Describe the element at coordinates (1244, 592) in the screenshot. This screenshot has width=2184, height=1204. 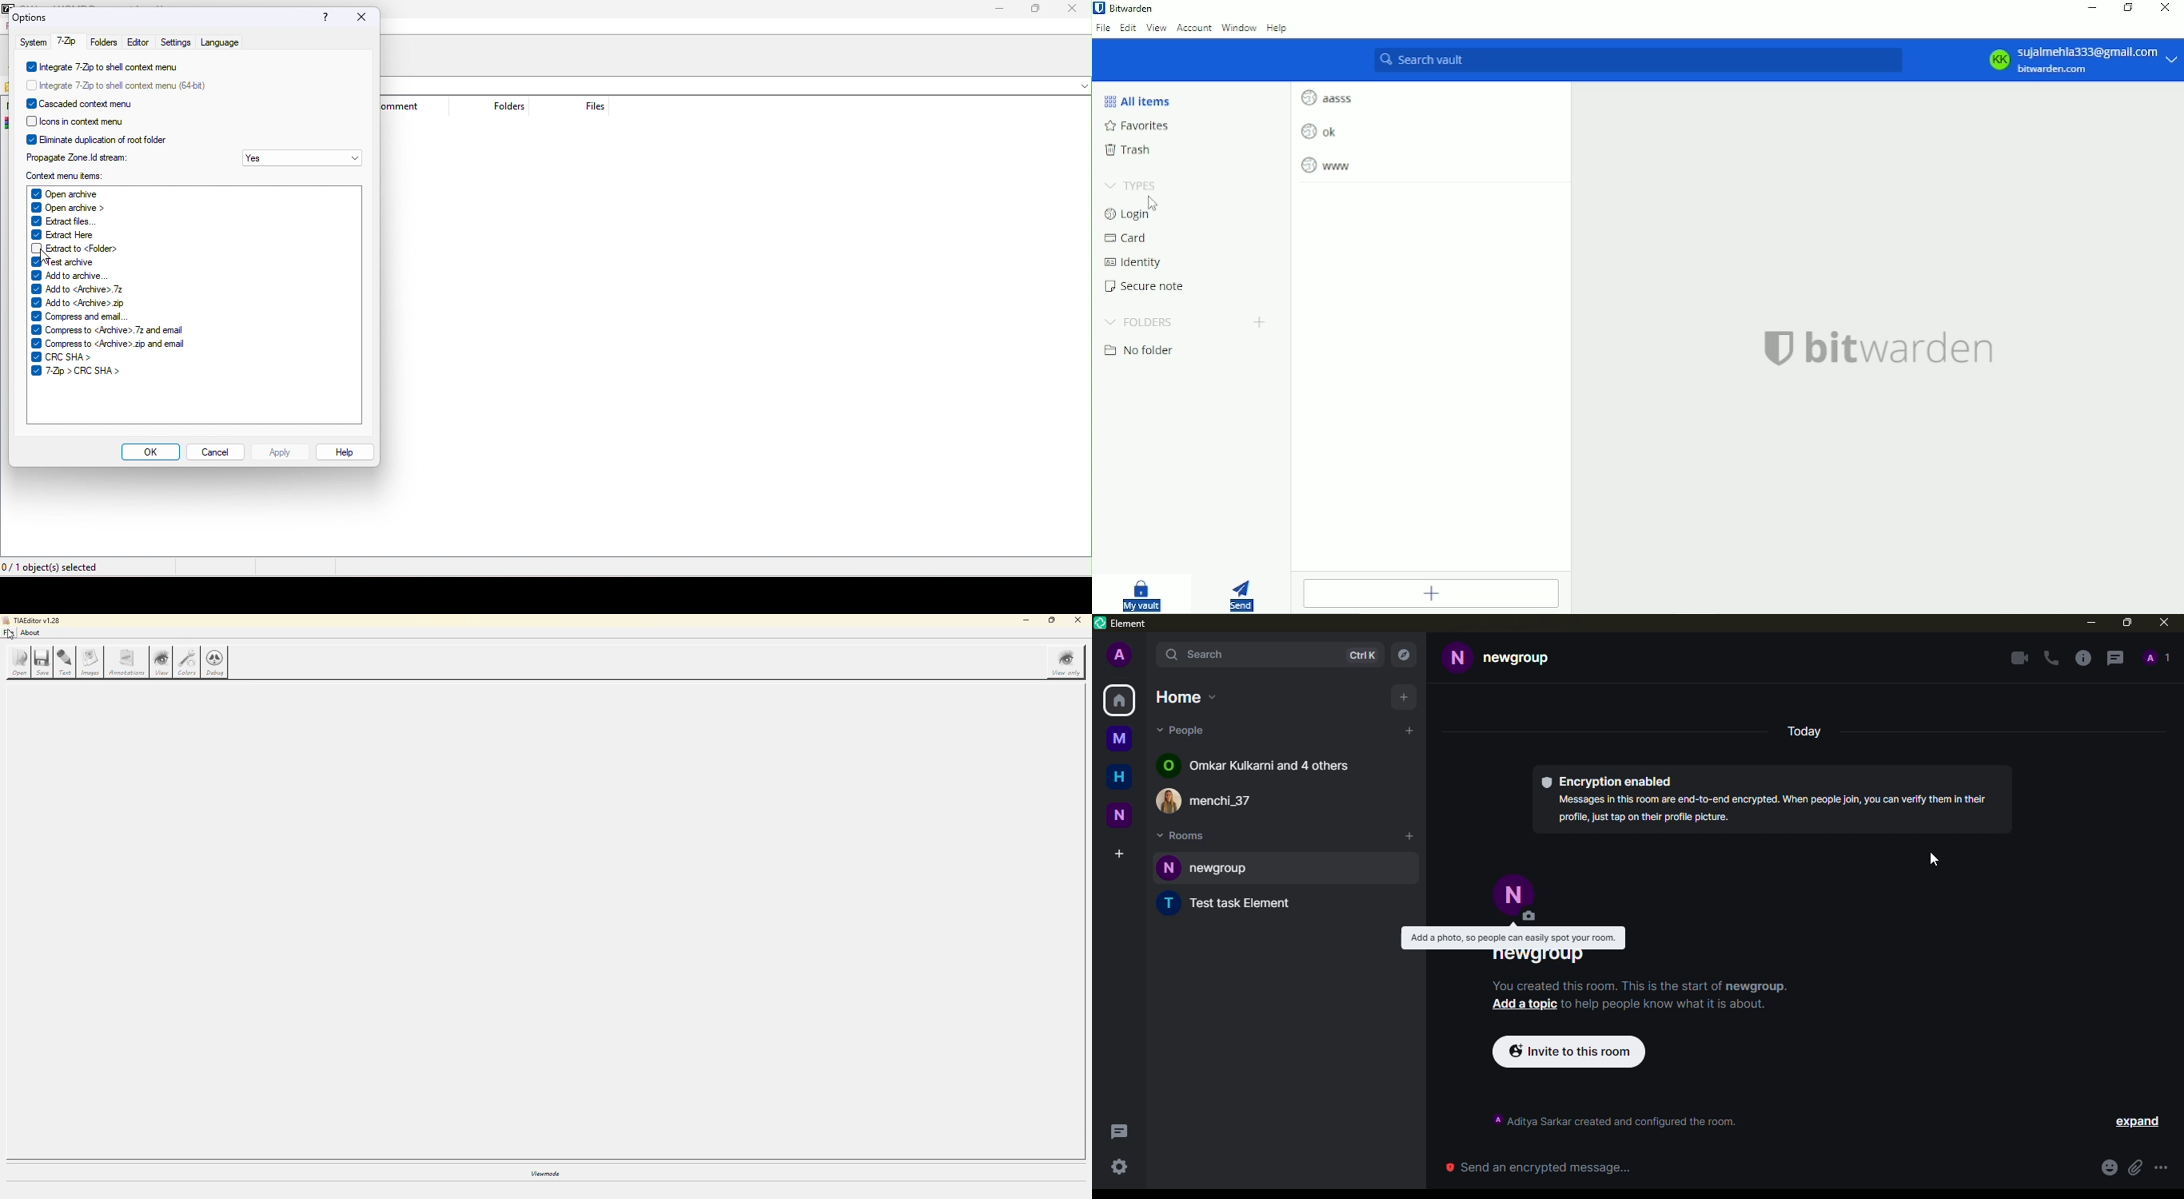
I see `Send` at that location.